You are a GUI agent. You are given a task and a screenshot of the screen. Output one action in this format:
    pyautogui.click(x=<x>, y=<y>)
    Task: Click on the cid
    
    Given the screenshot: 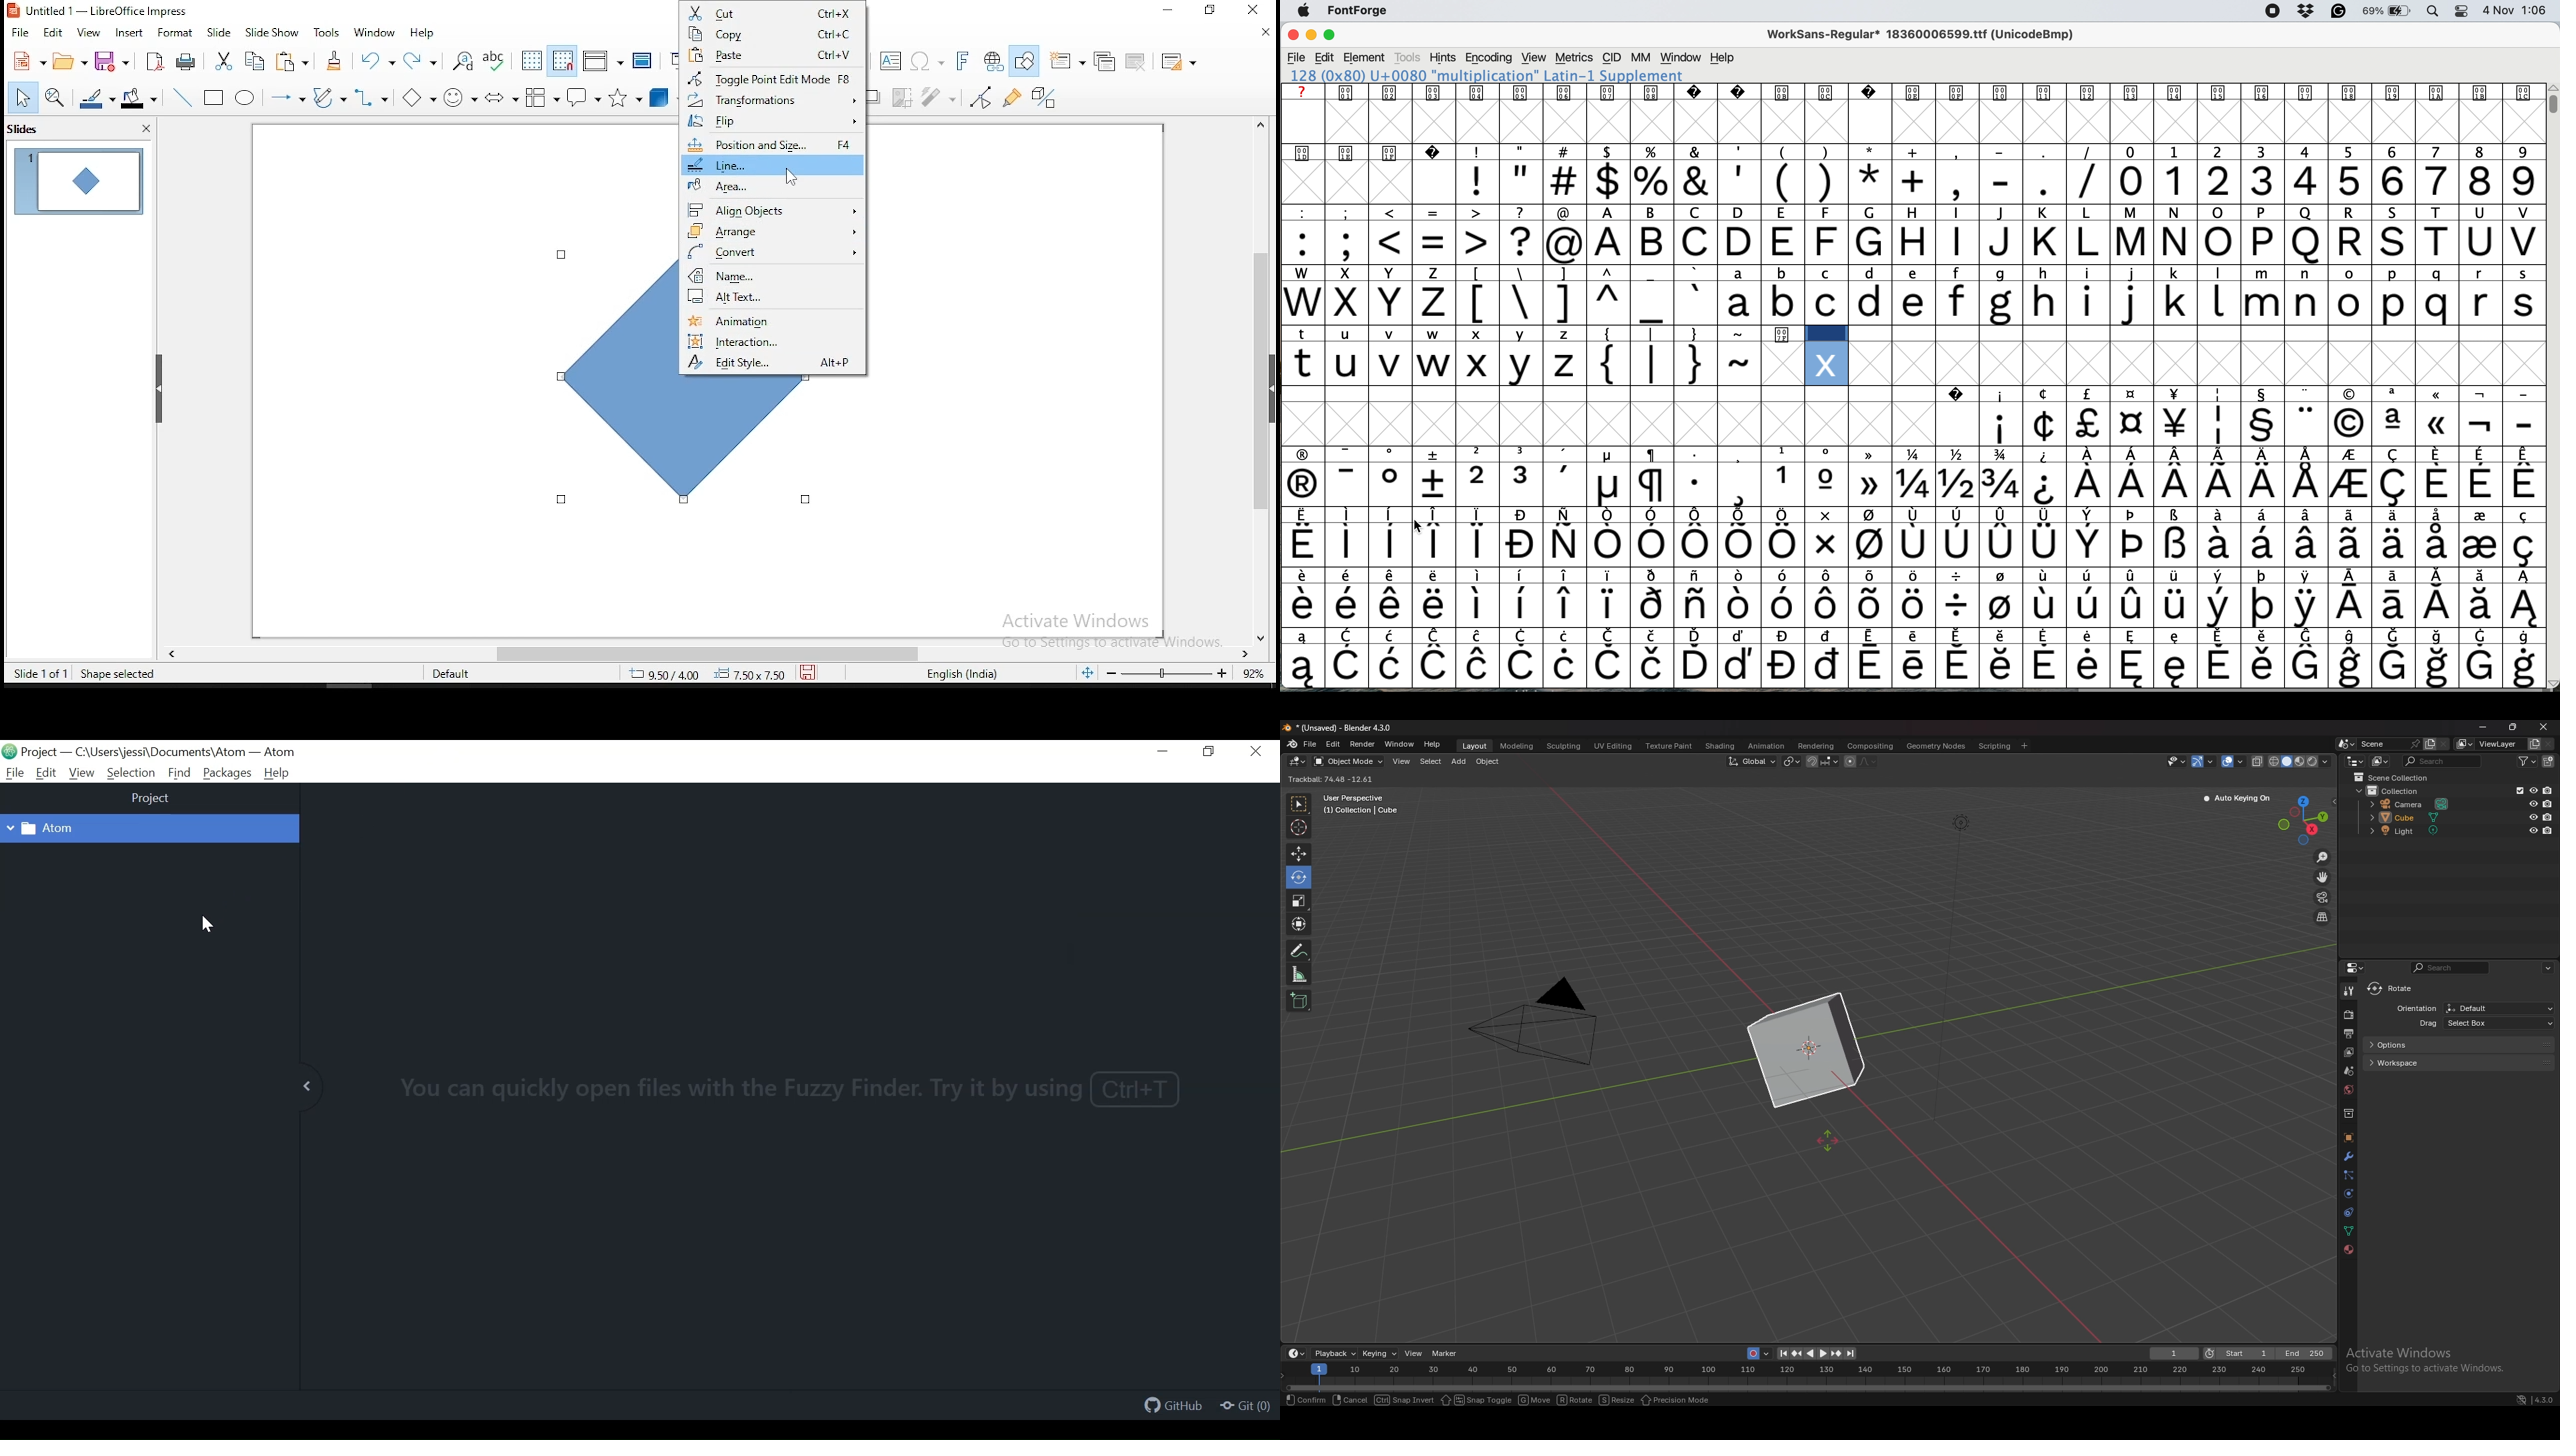 What is the action you would take?
    pyautogui.click(x=1611, y=58)
    